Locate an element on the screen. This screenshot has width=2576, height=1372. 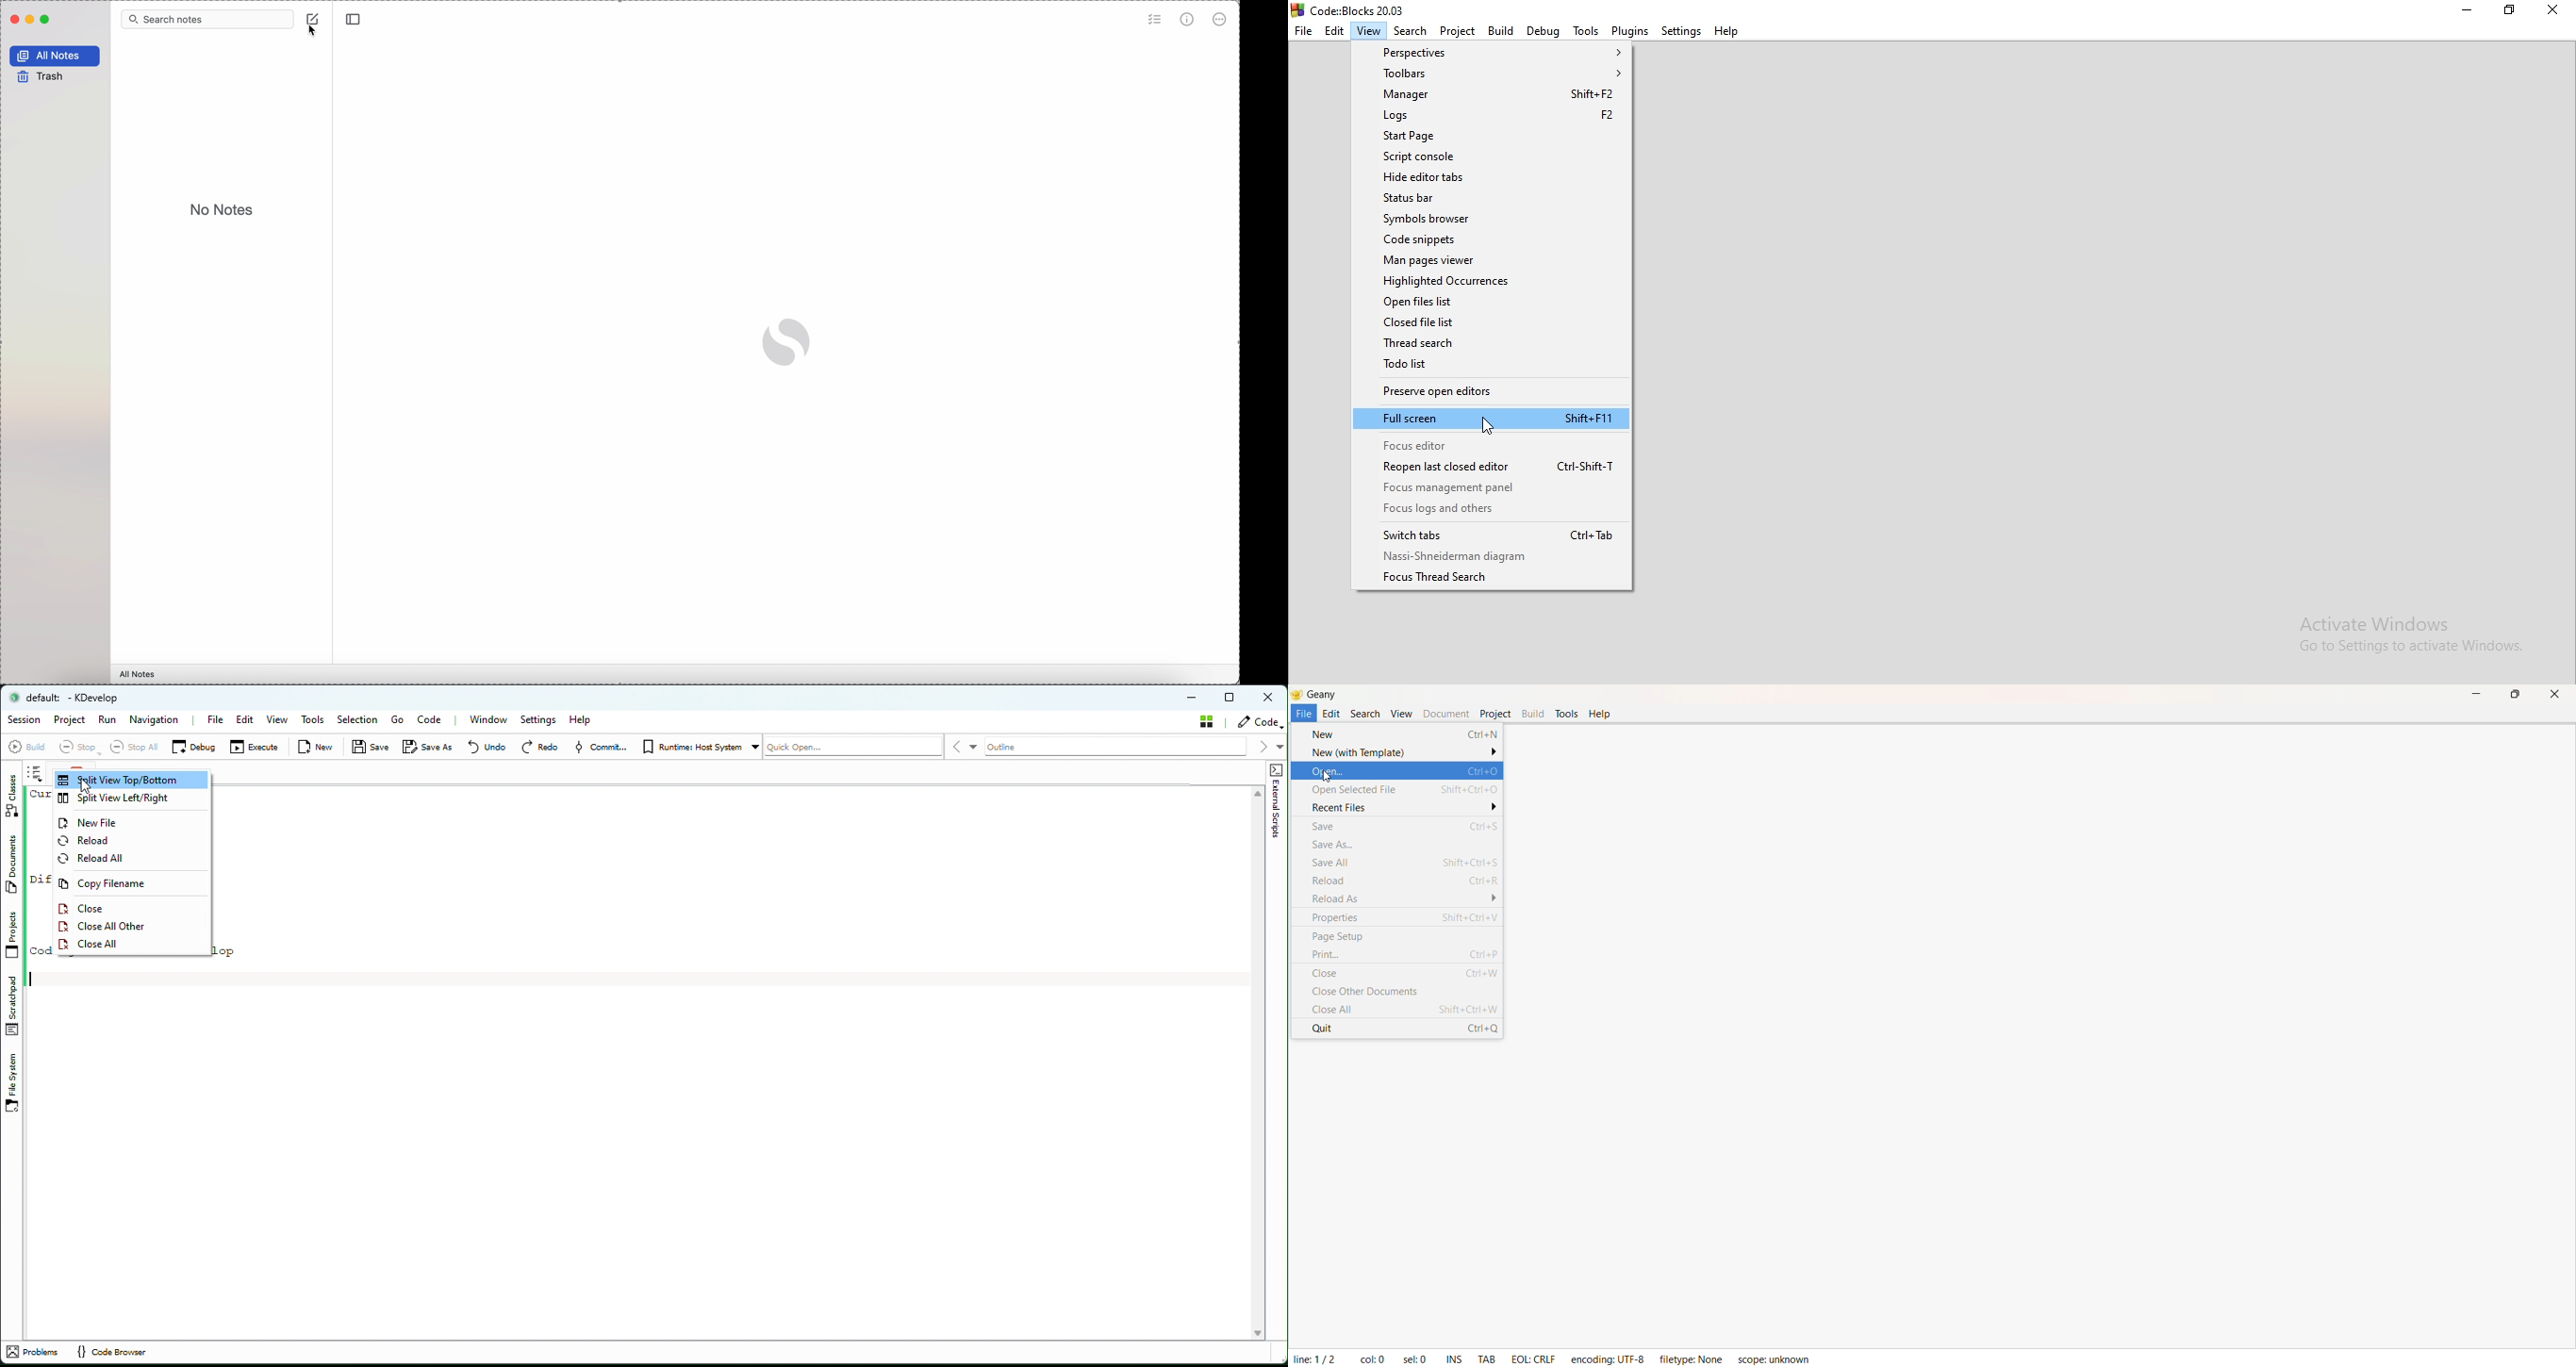
maximize is located at coordinates (46, 20).